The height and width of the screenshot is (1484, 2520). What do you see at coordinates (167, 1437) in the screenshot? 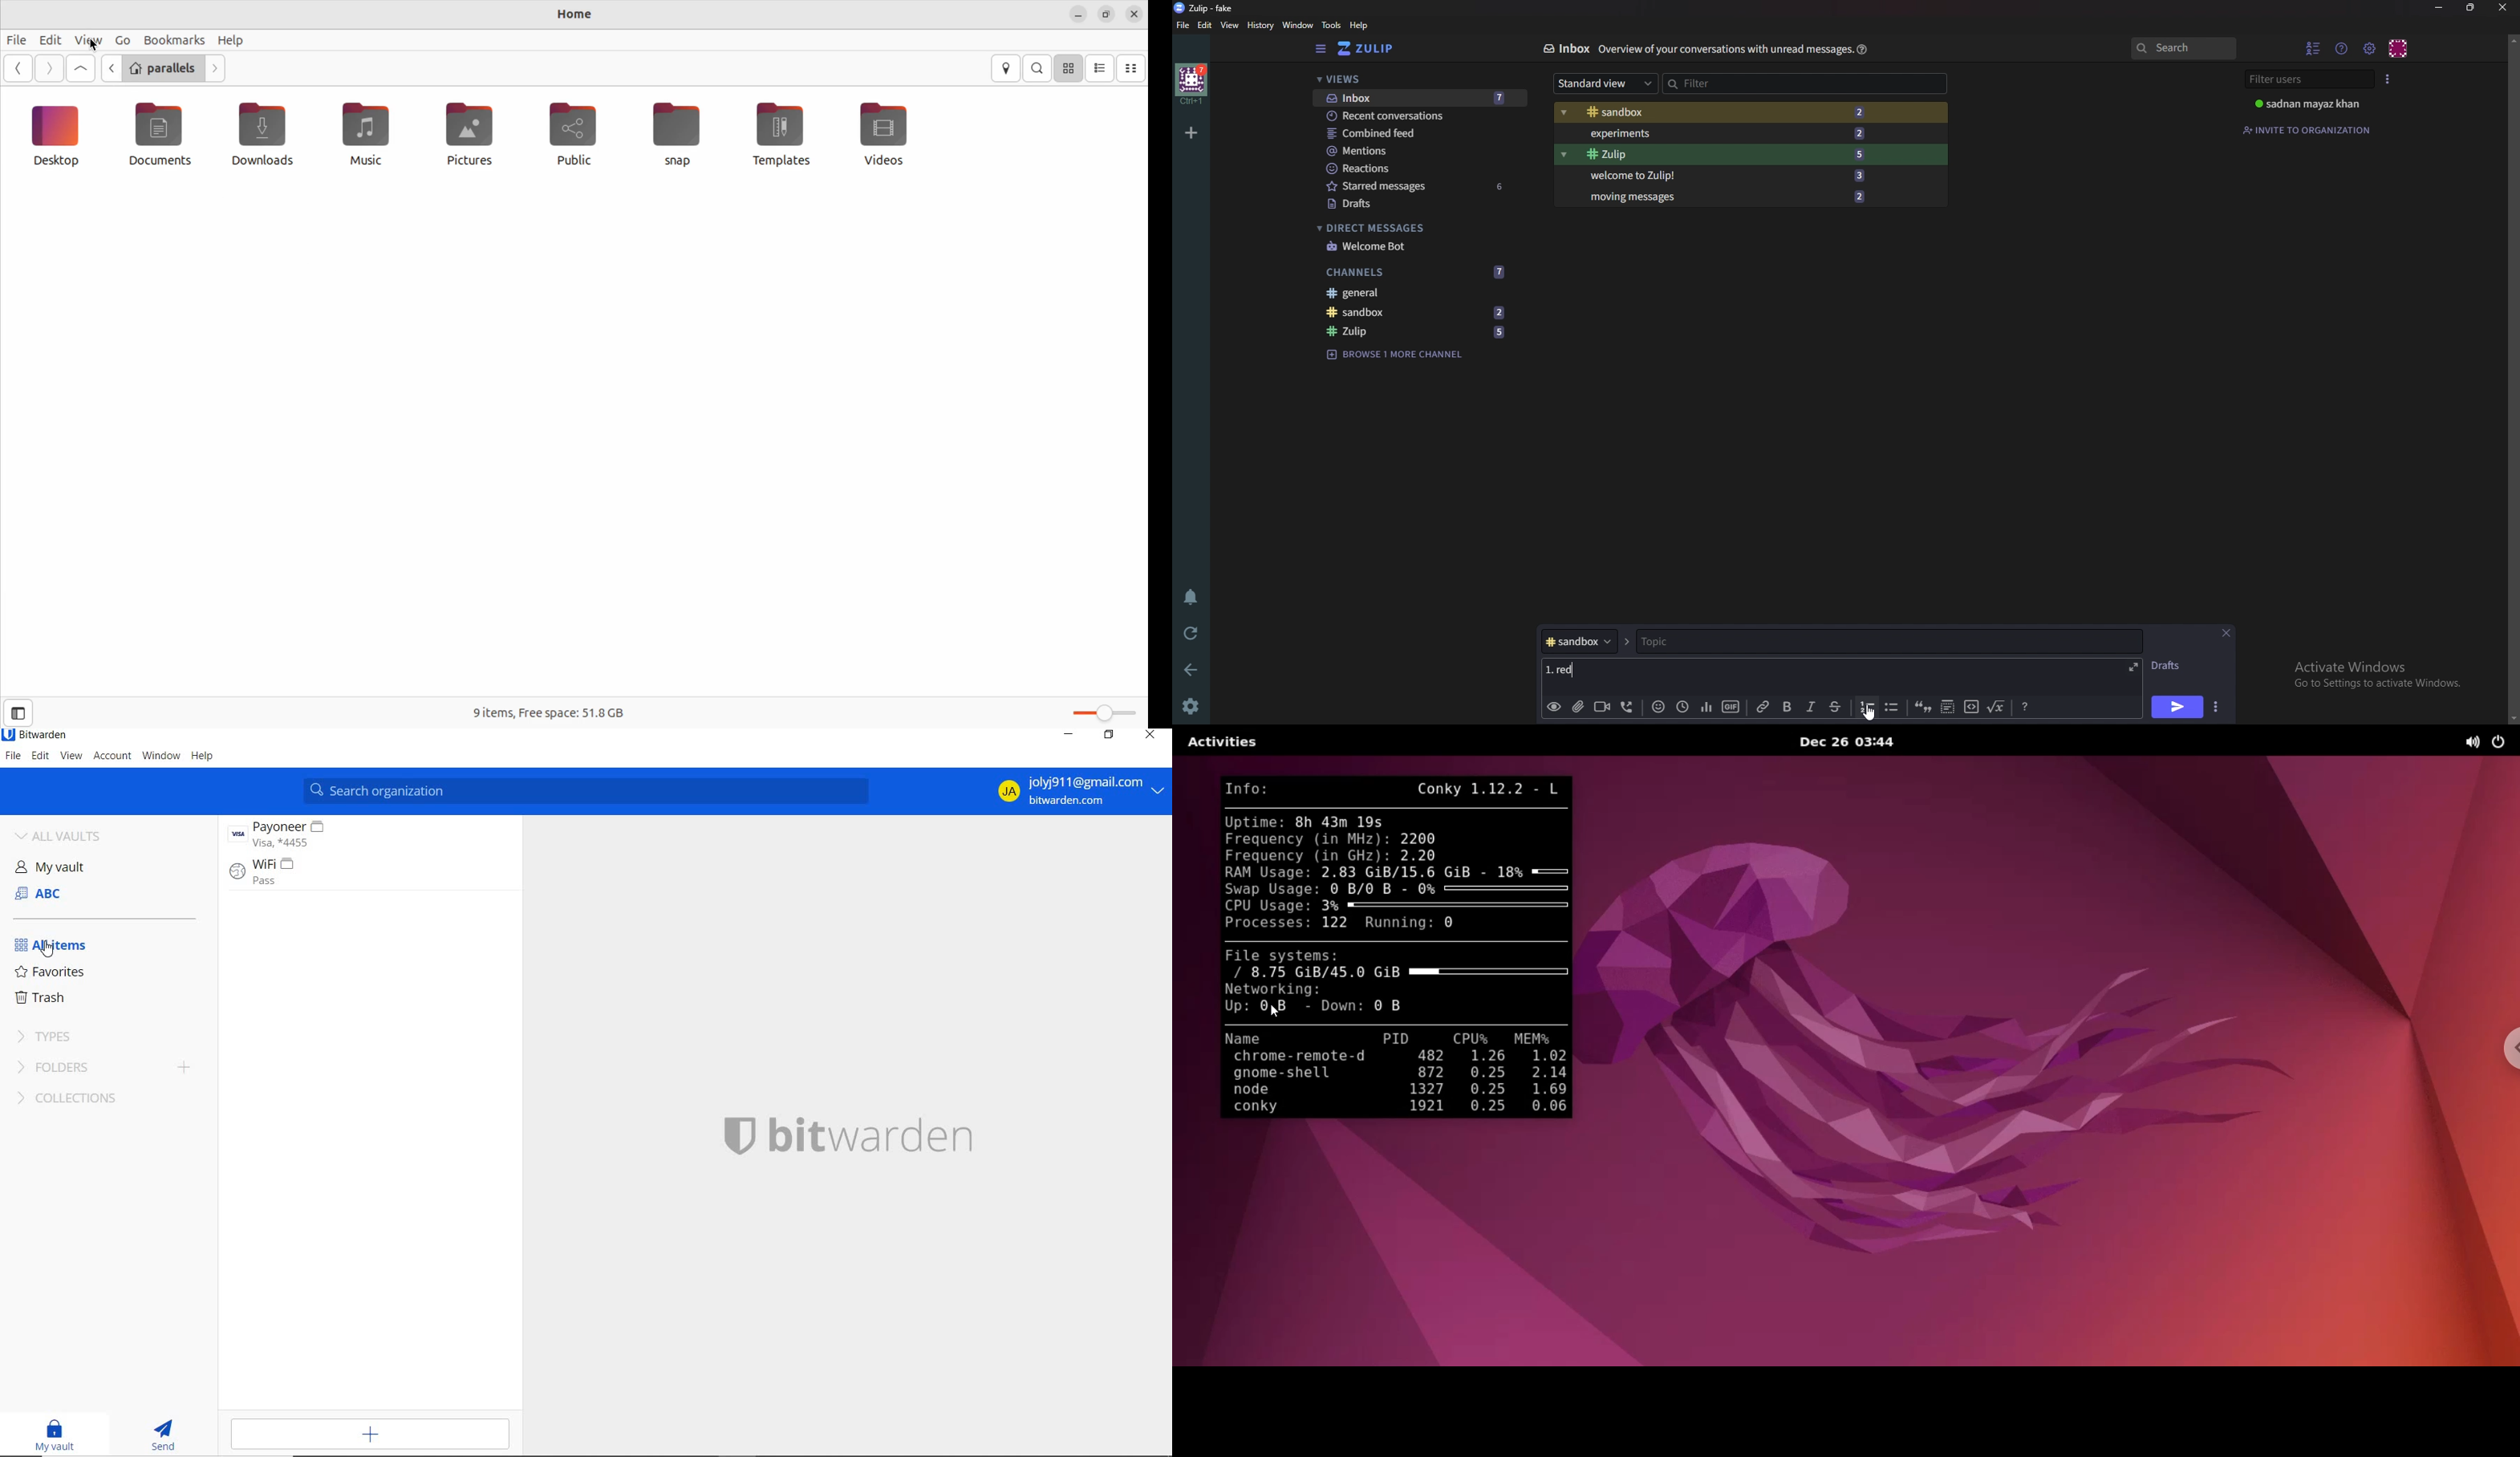
I see `SEND` at bounding box center [167, 1437].